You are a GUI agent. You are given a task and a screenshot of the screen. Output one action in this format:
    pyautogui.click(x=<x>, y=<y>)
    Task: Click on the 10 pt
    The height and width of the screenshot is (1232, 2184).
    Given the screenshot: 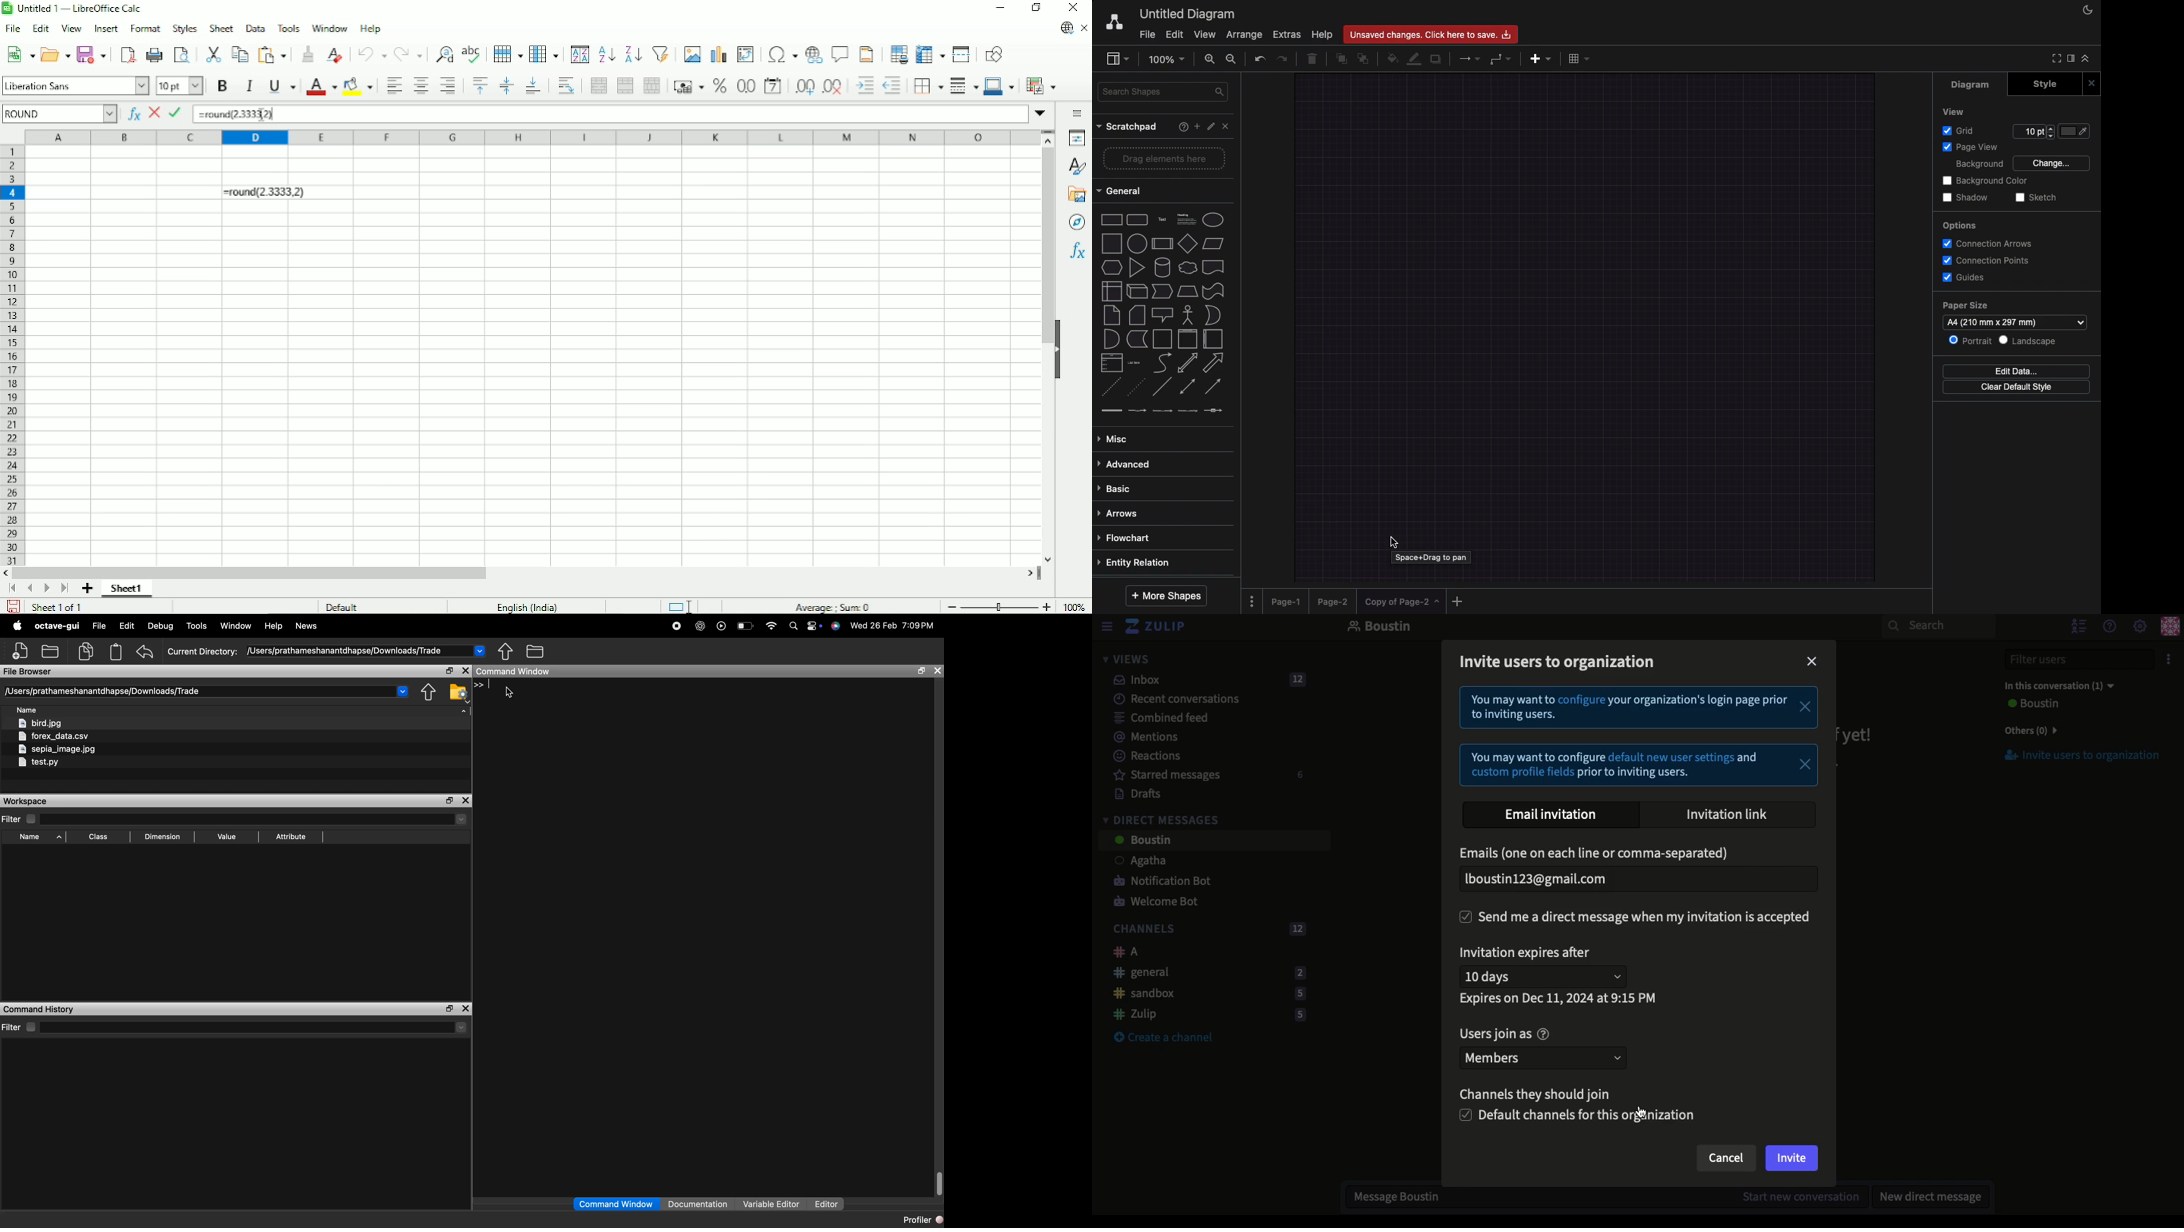 What is the action you would take?
    pyautogui.click(x=2029, y=133)
    